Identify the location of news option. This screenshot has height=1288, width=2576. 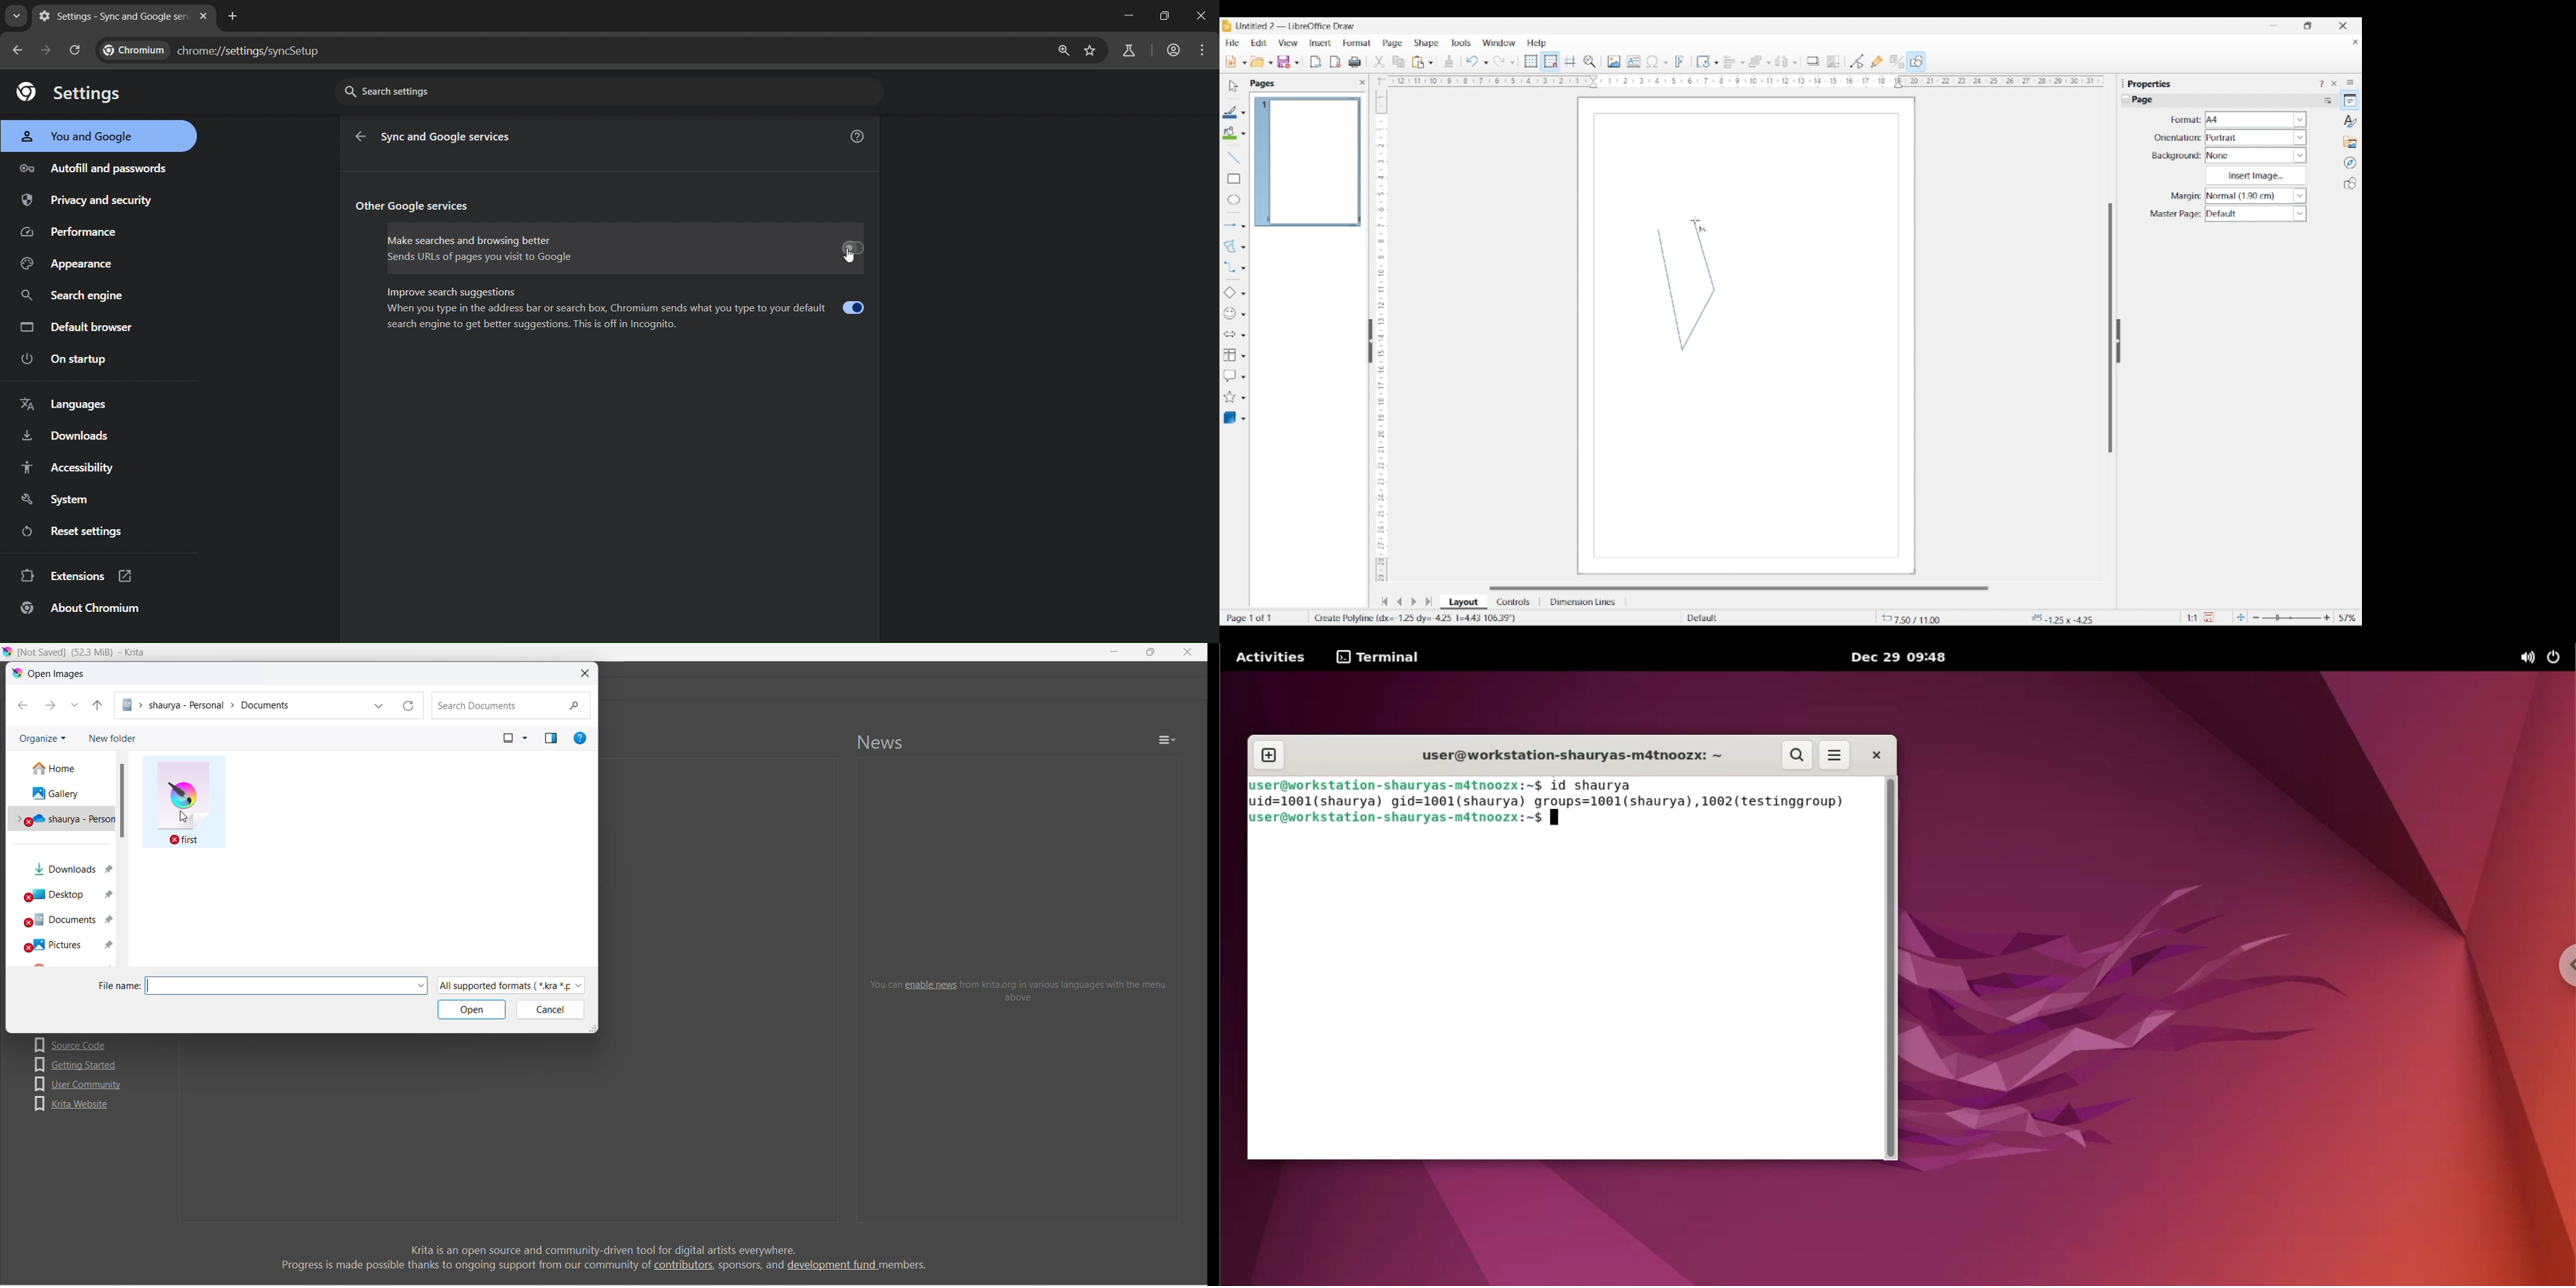
(1168, 740).